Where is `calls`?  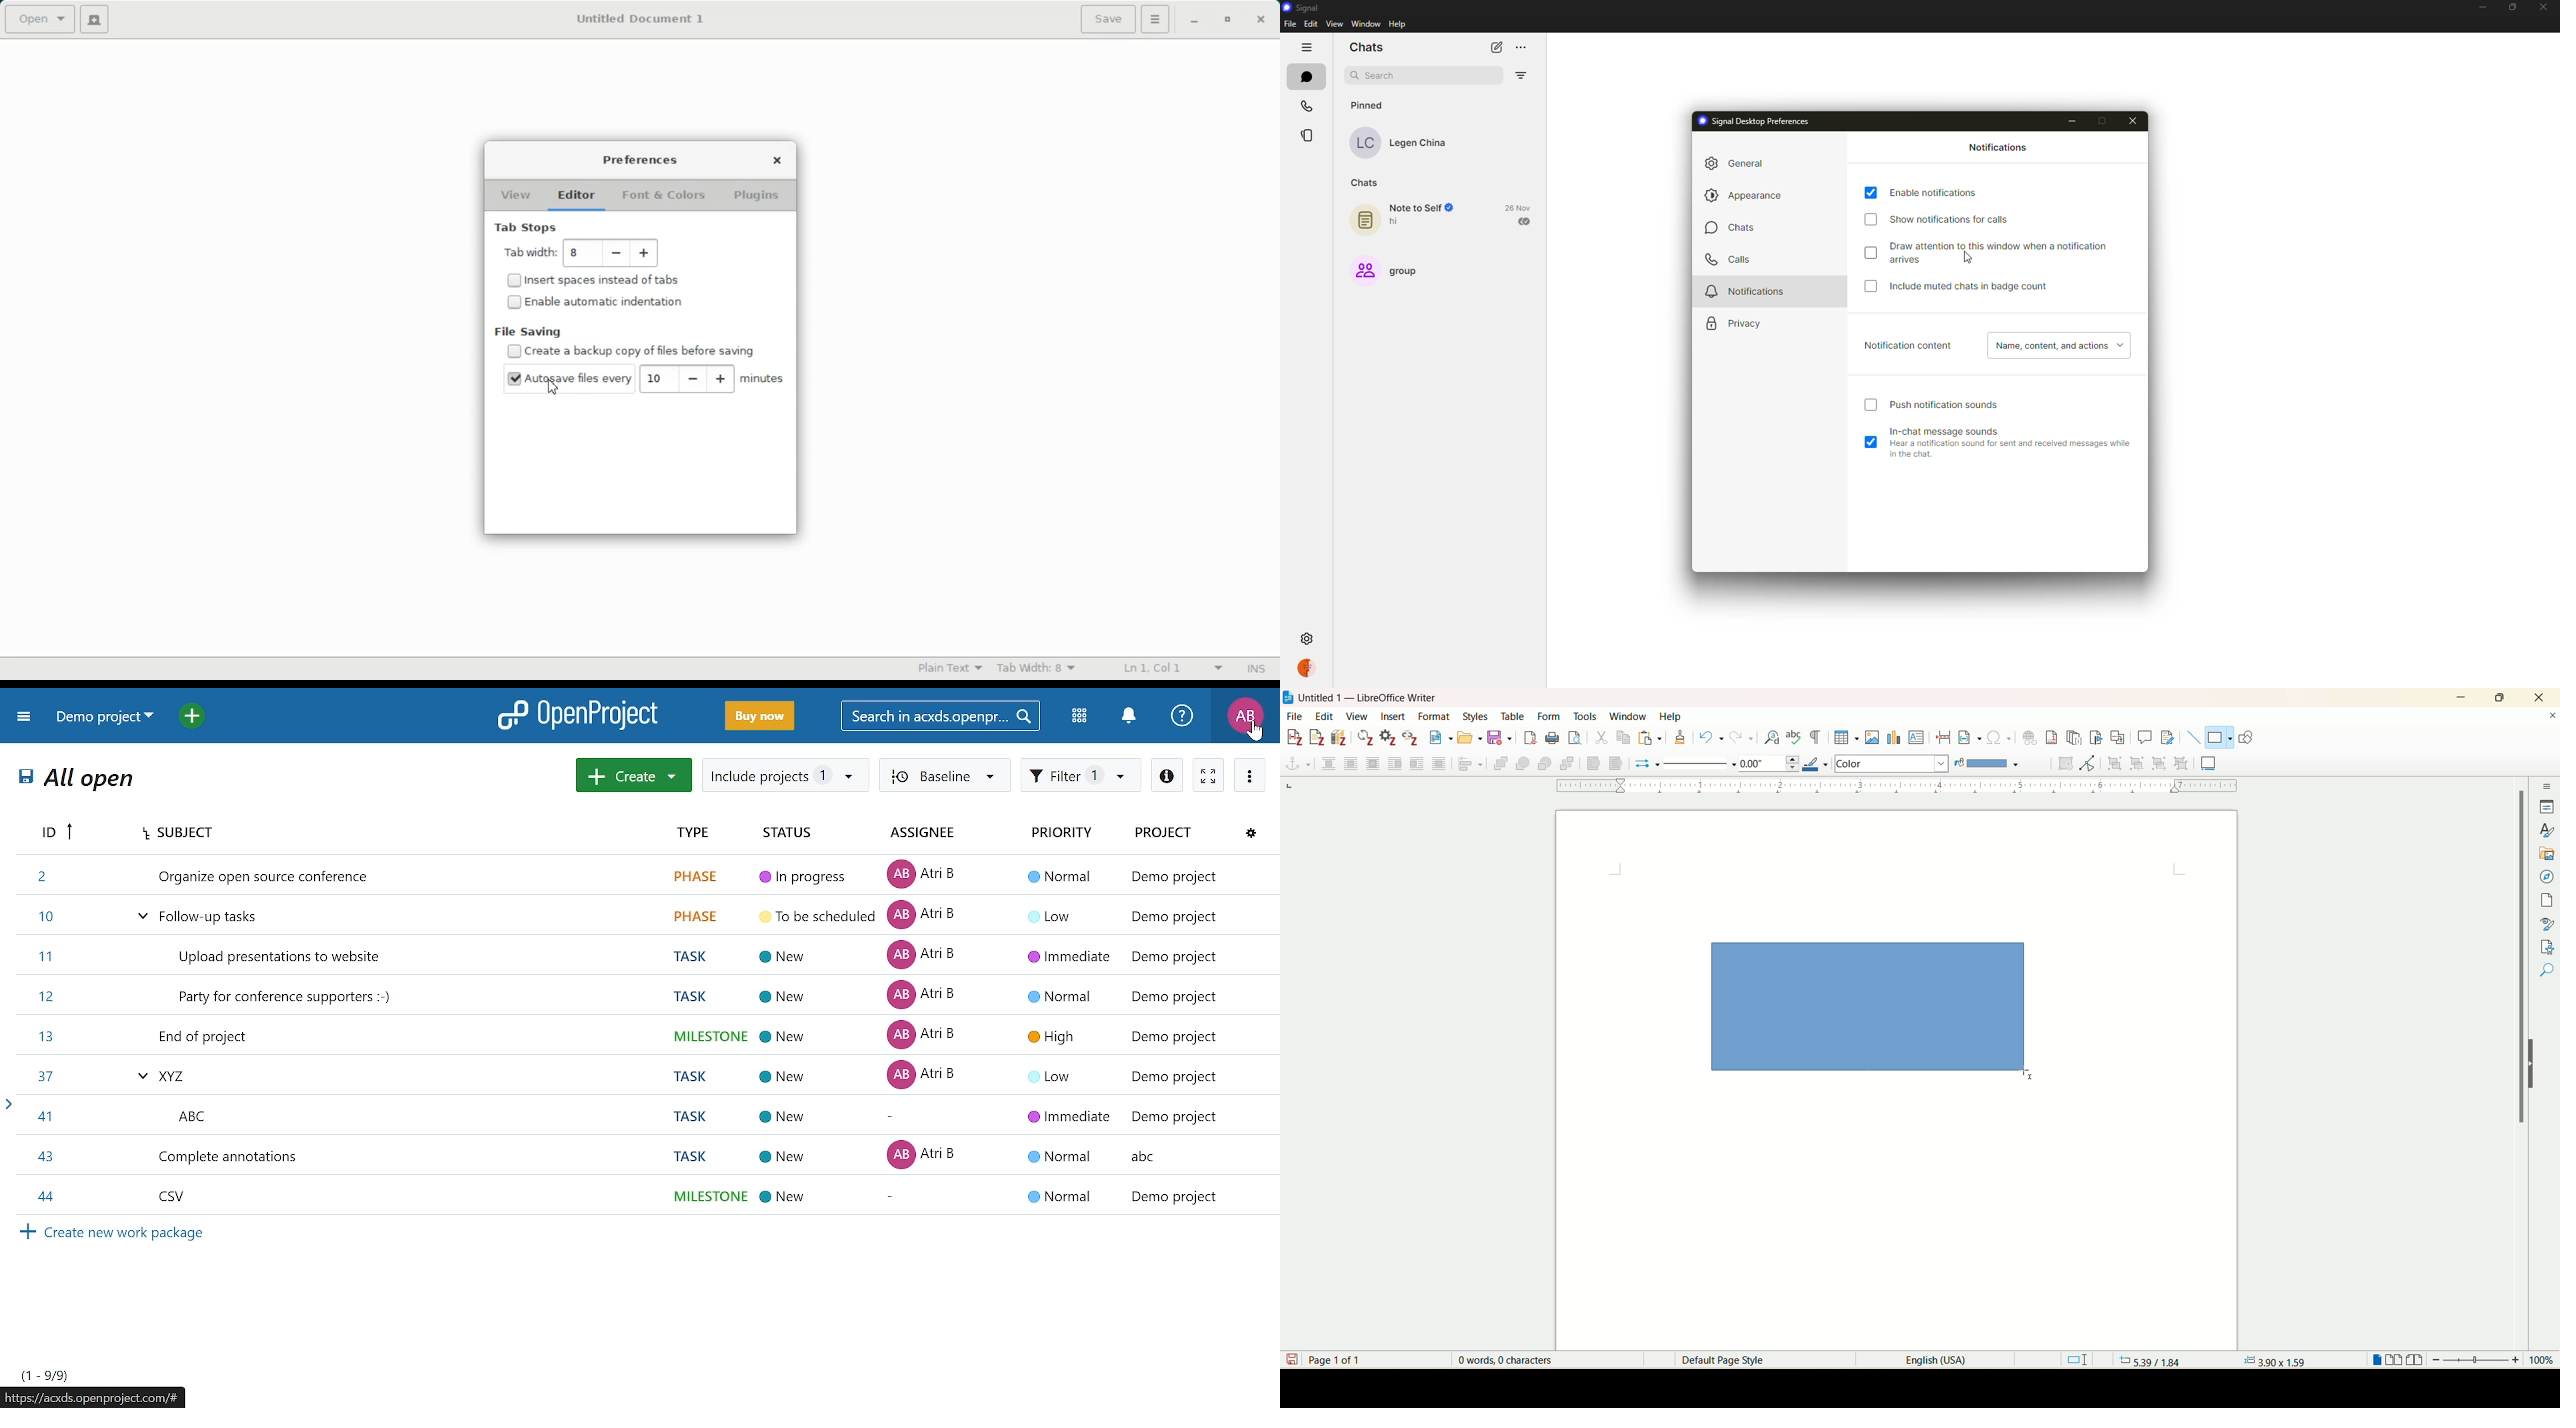
calls is located at coordinates (1308, 105).